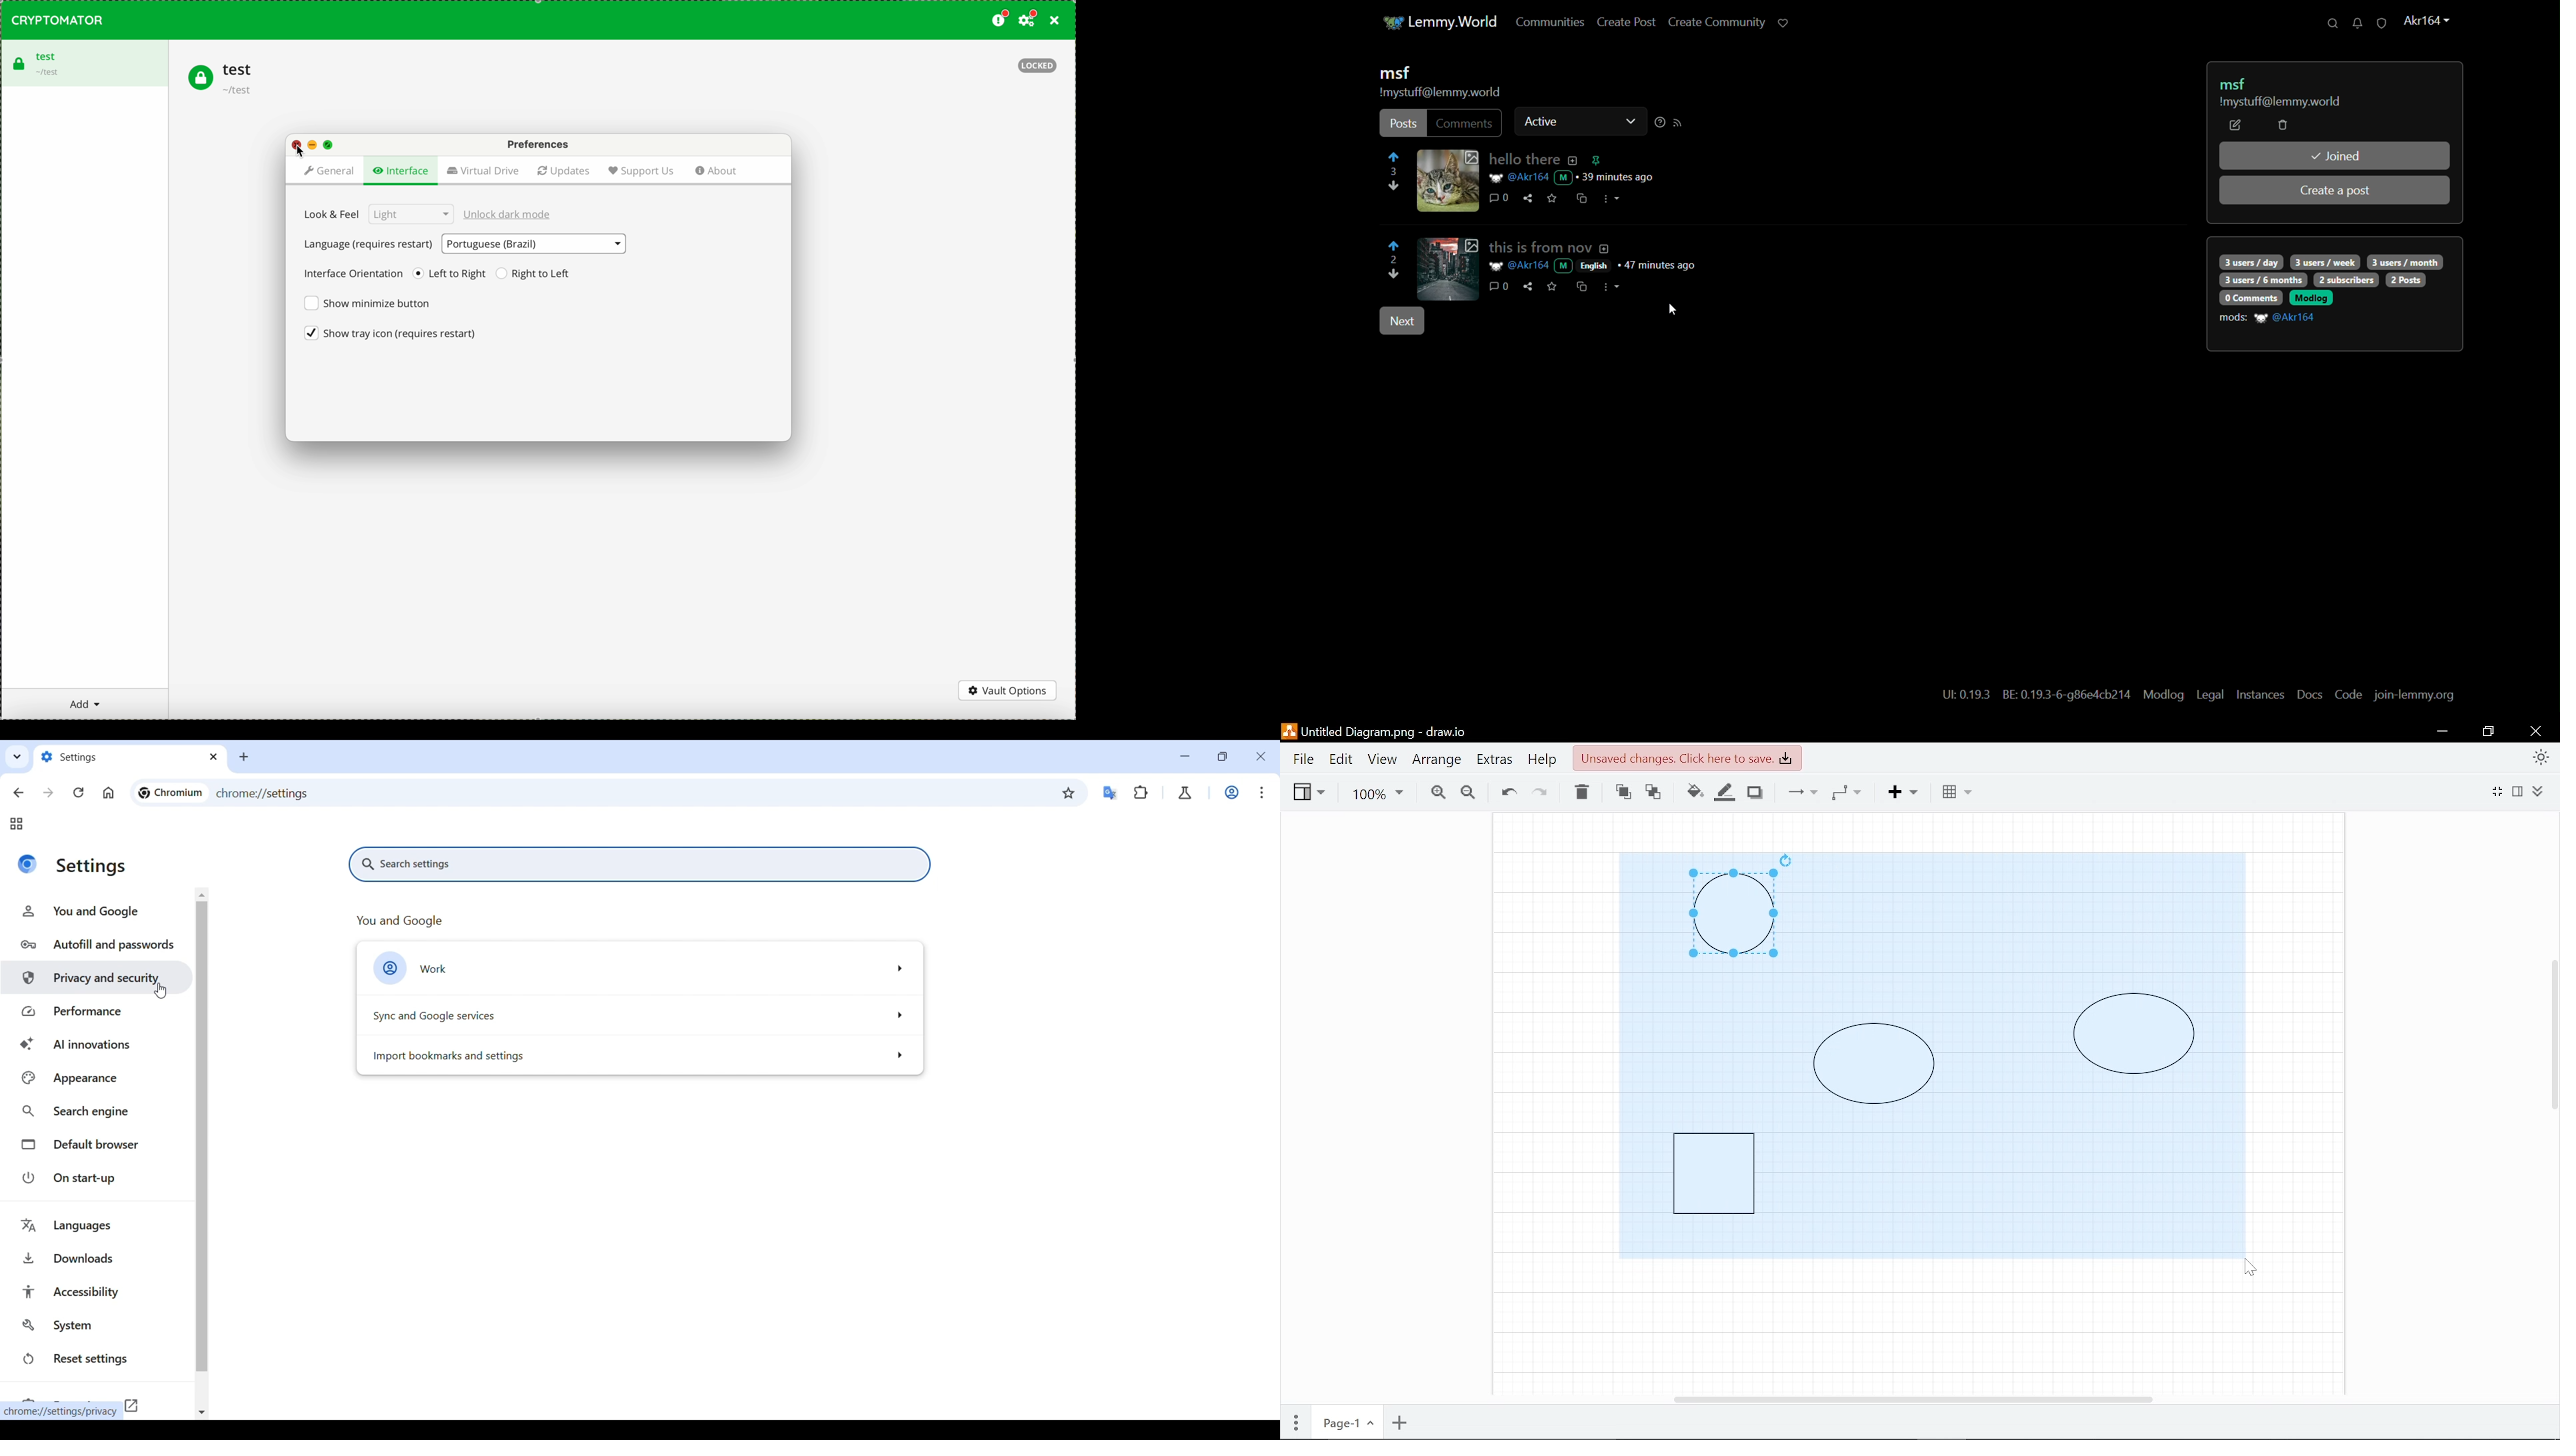  What do you see at coordinates (2336, 191) in the screenshot?
I see `create a post` at bounding box center [2336, 191].